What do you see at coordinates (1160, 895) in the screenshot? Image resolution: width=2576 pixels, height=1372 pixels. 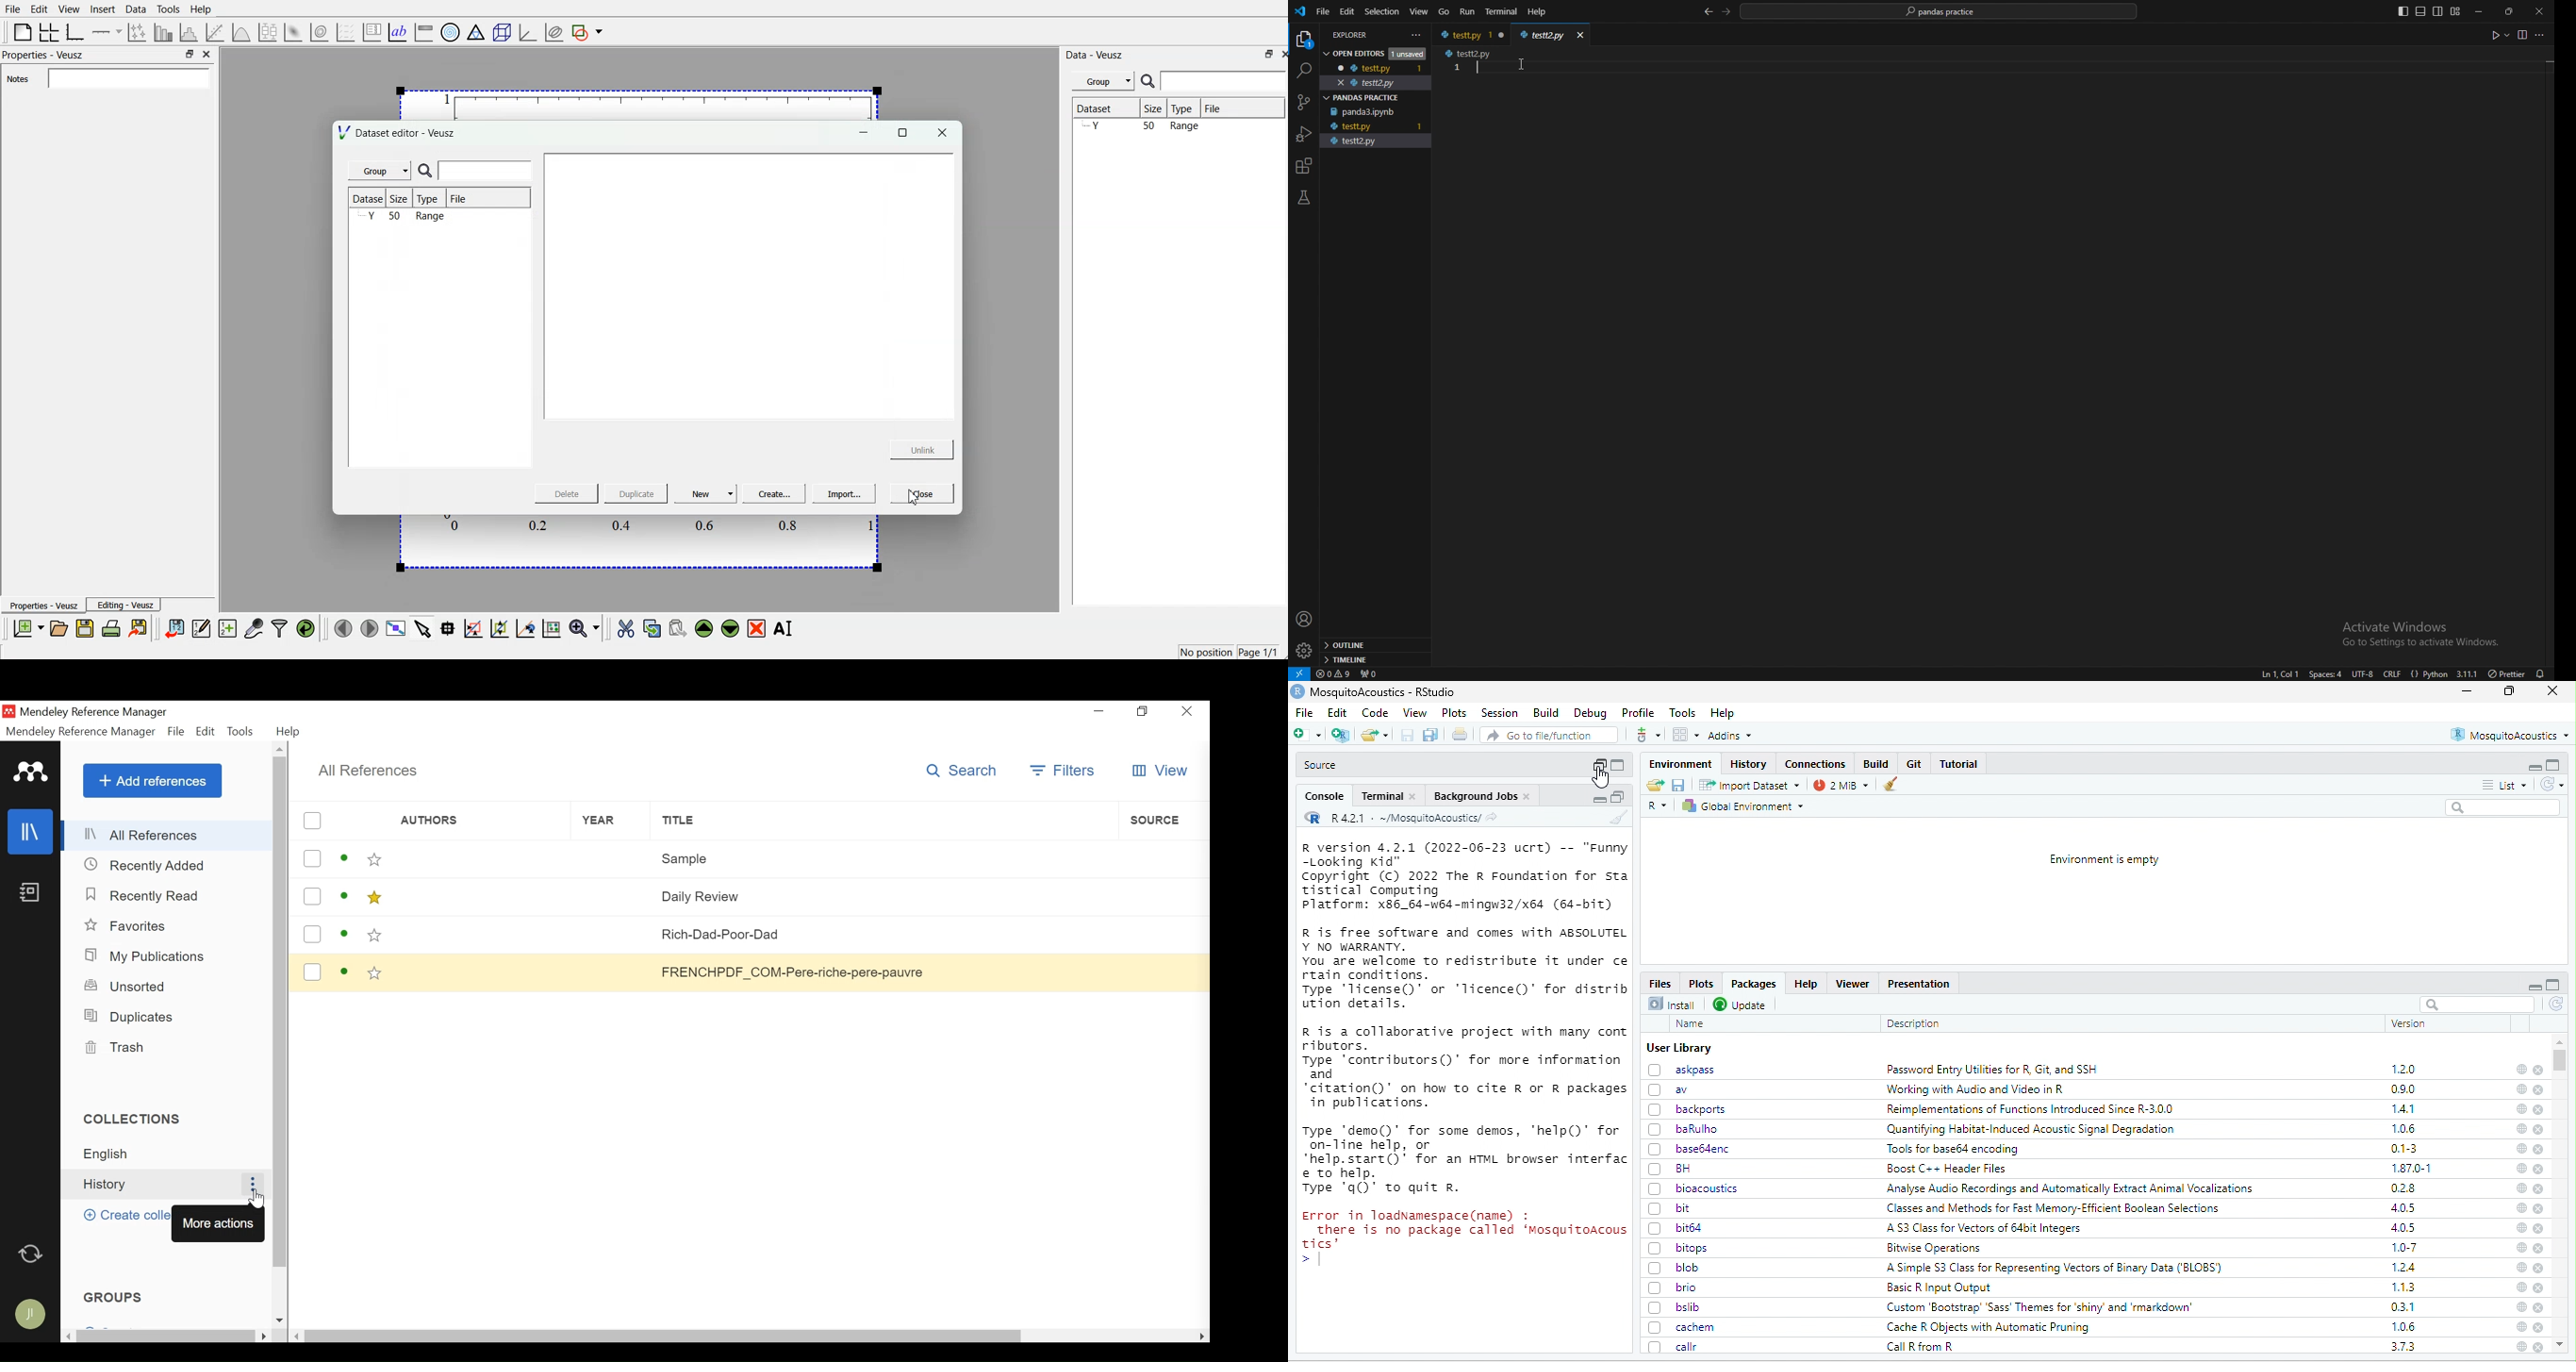 I see `Source` at bounding box center [1160, 895].